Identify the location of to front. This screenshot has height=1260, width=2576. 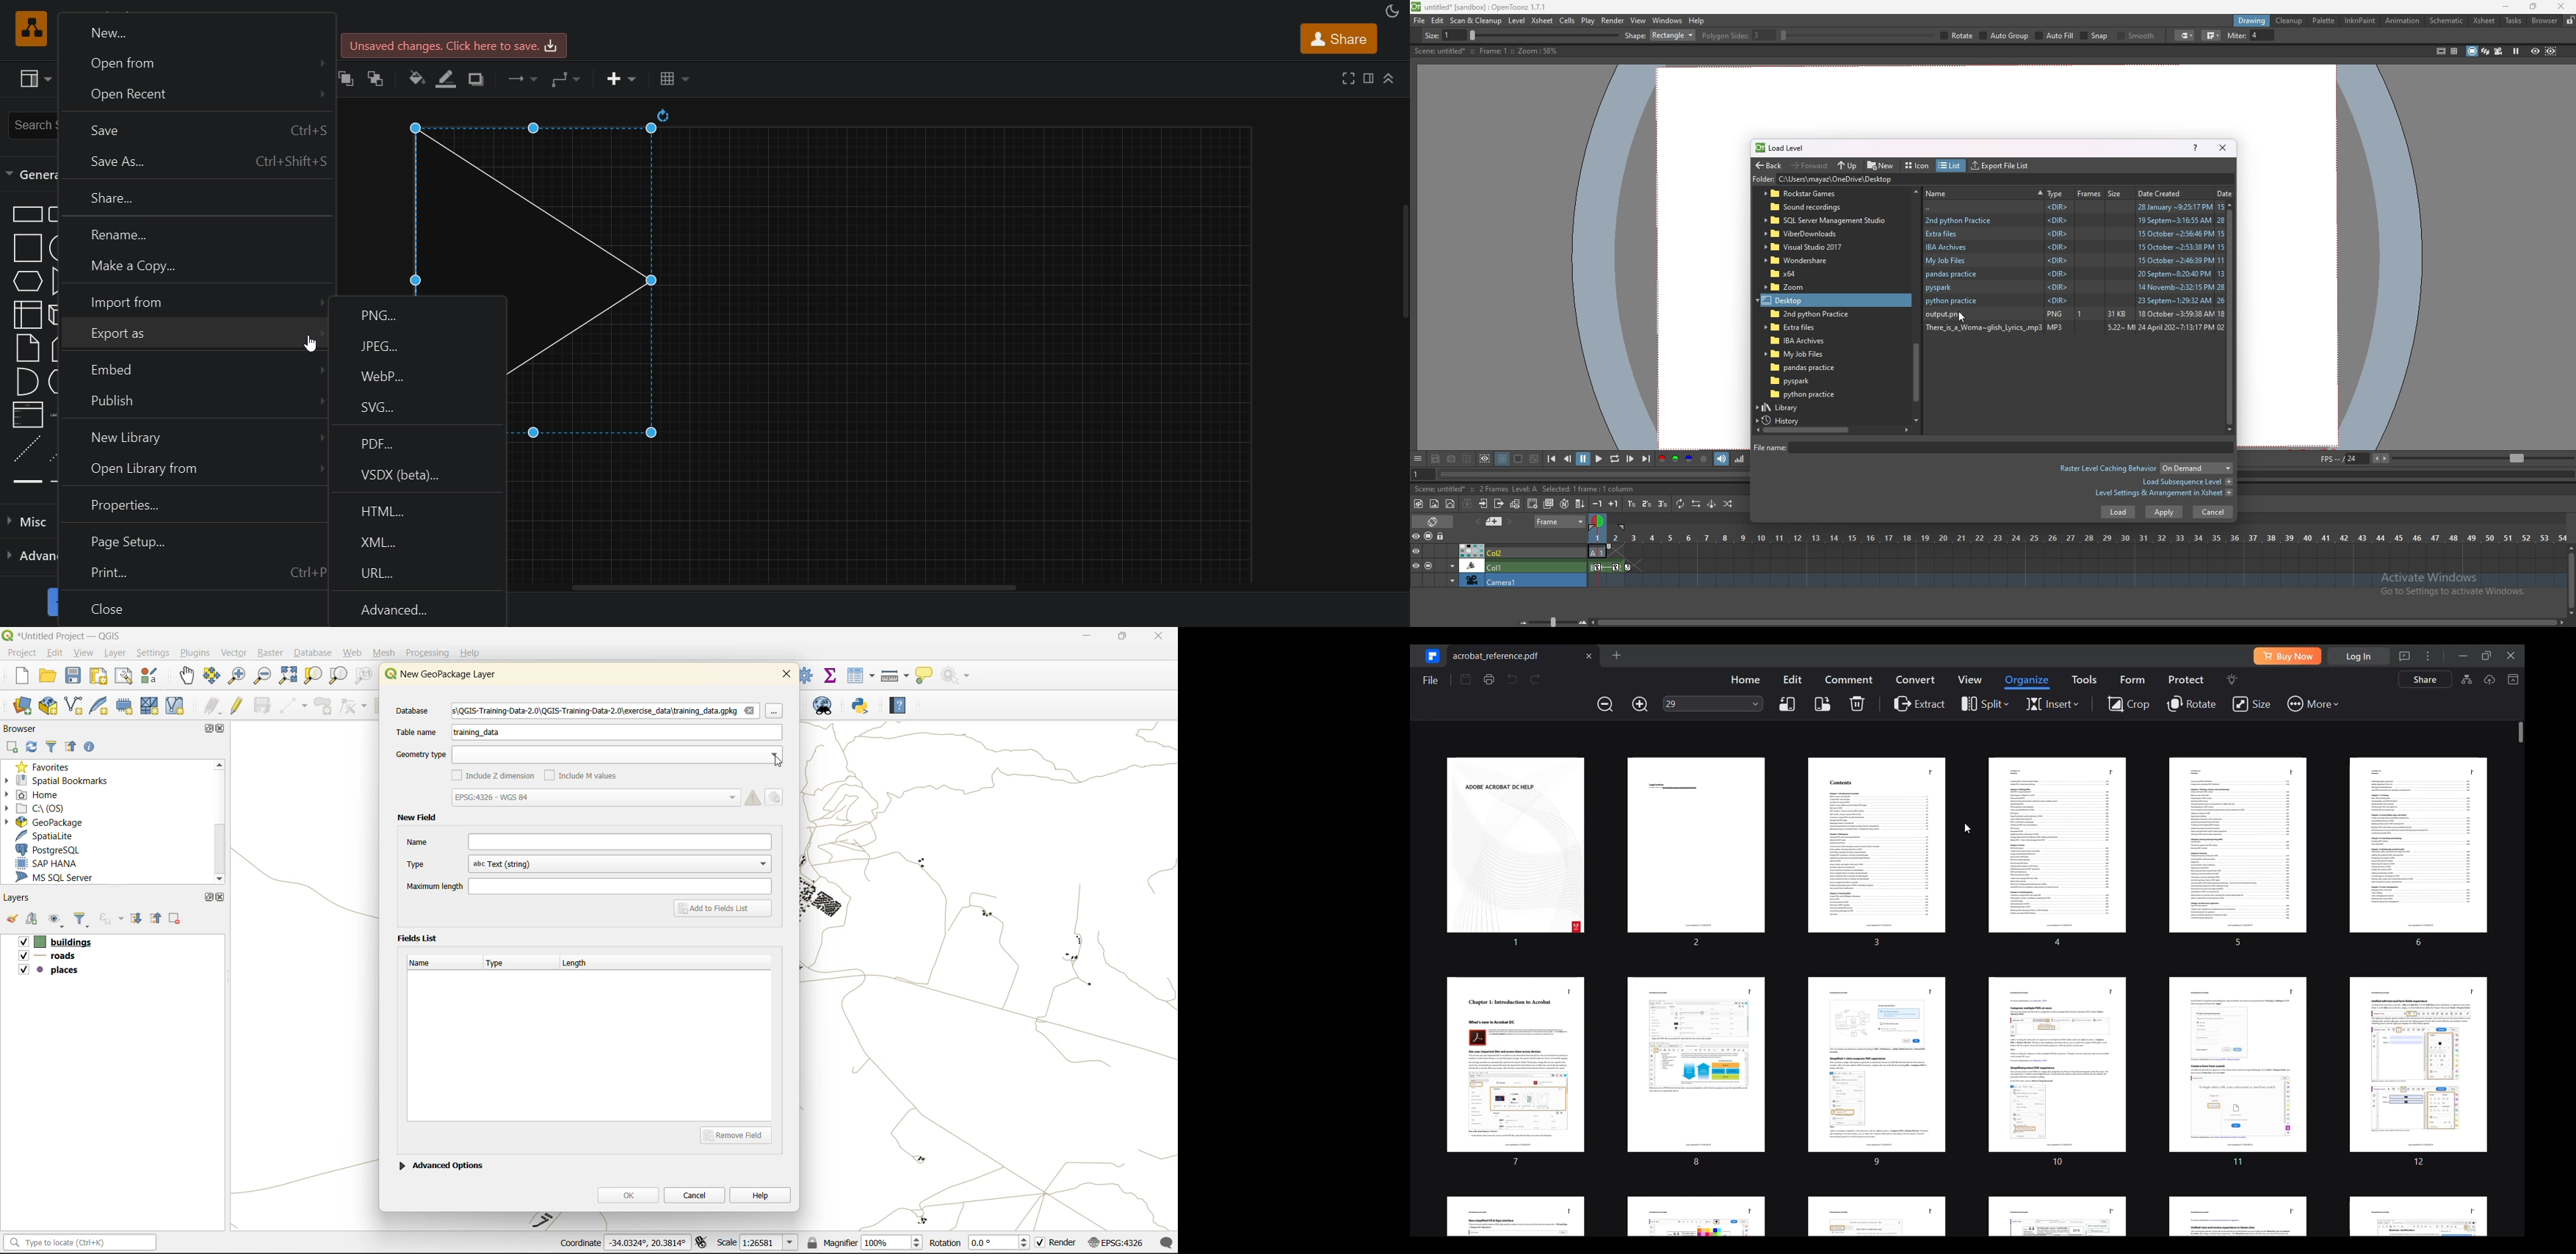
(347, 77).